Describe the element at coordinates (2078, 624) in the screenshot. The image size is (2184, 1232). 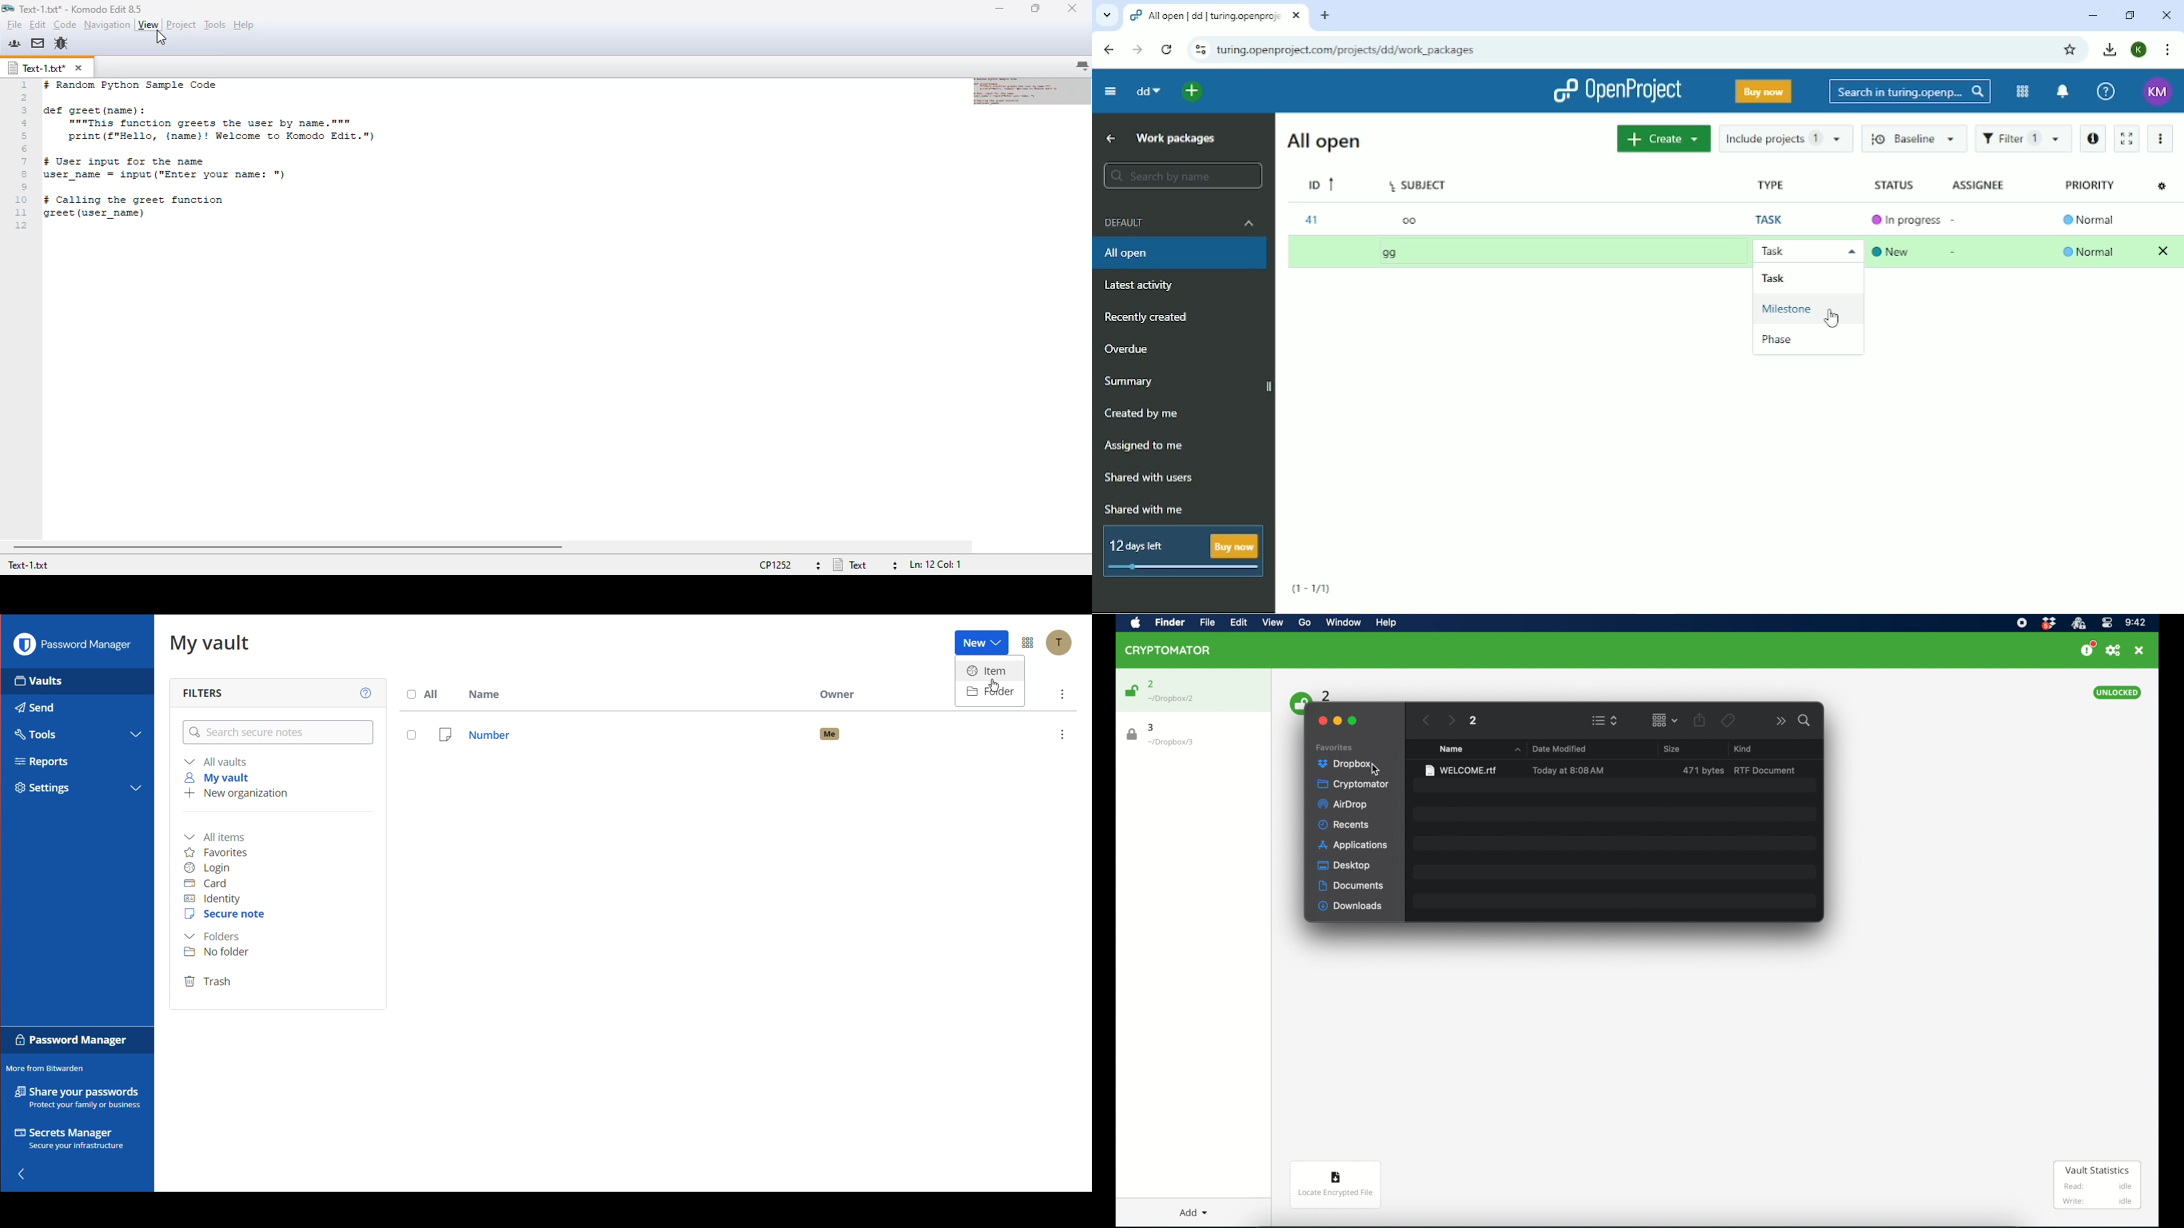
I see `cryptomator icon` at that location.